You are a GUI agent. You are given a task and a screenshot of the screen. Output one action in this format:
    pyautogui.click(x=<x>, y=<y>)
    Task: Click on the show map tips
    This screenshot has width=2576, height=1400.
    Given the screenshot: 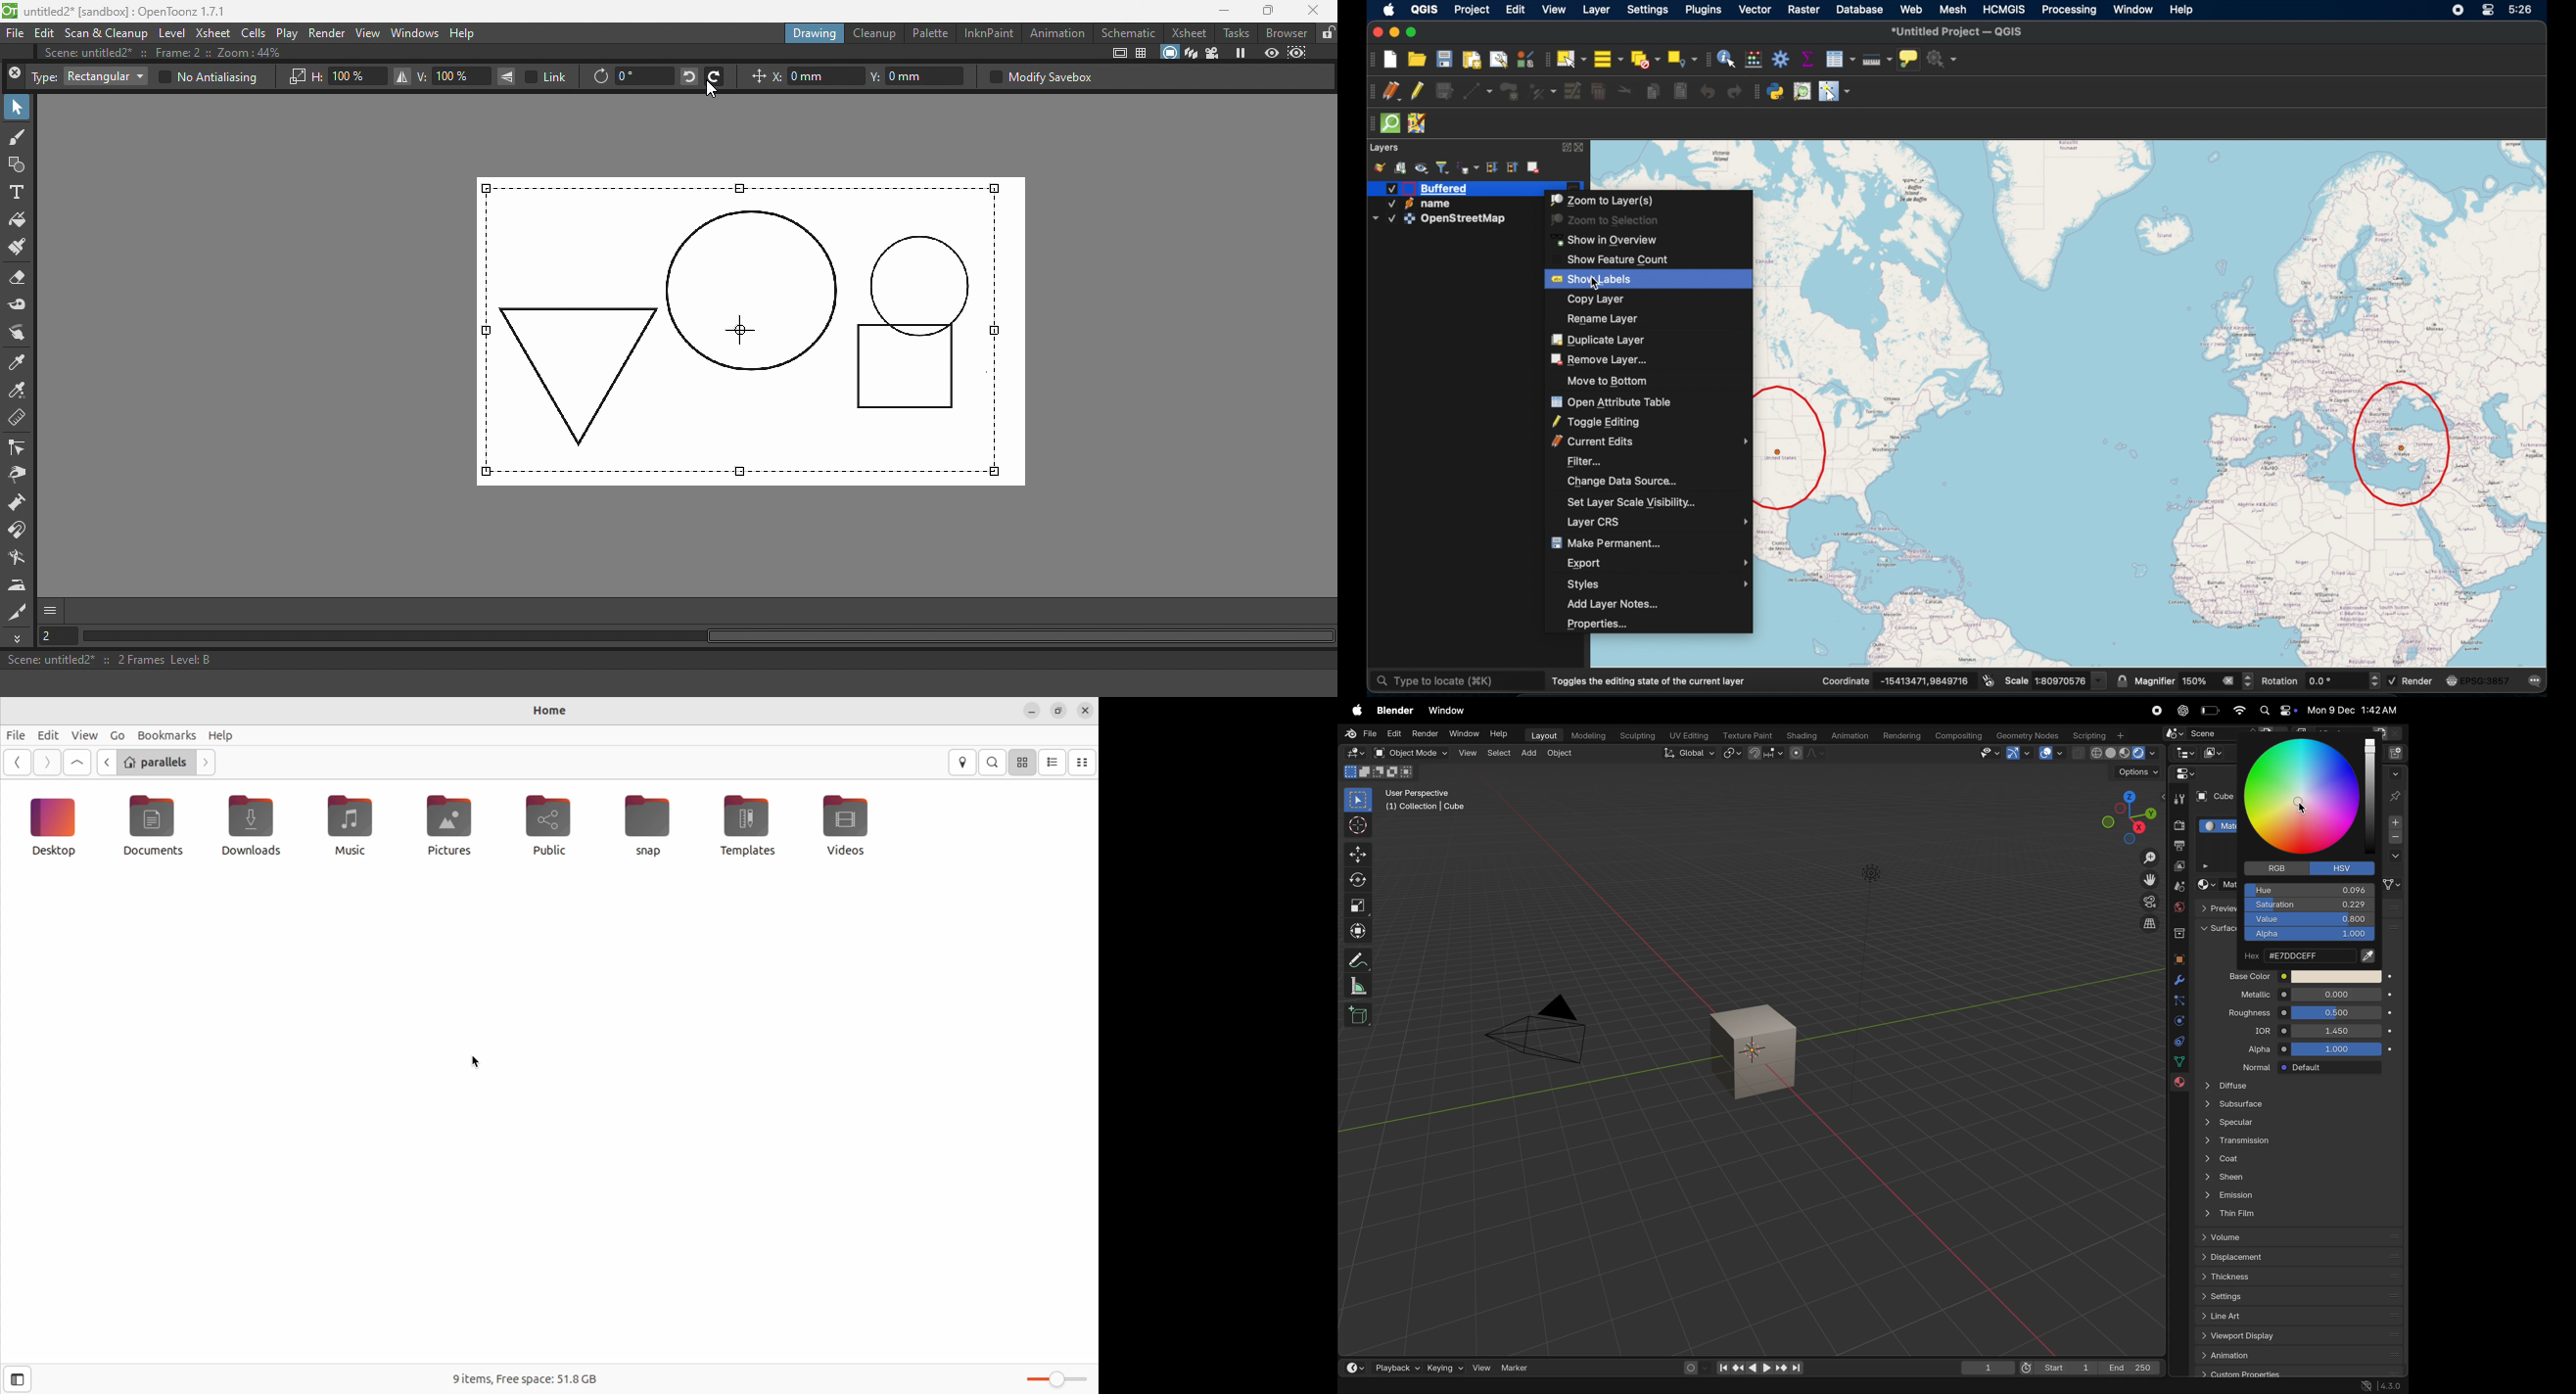 What is the action you would take?
    pyautogui.click(x=1909, y=59)
    